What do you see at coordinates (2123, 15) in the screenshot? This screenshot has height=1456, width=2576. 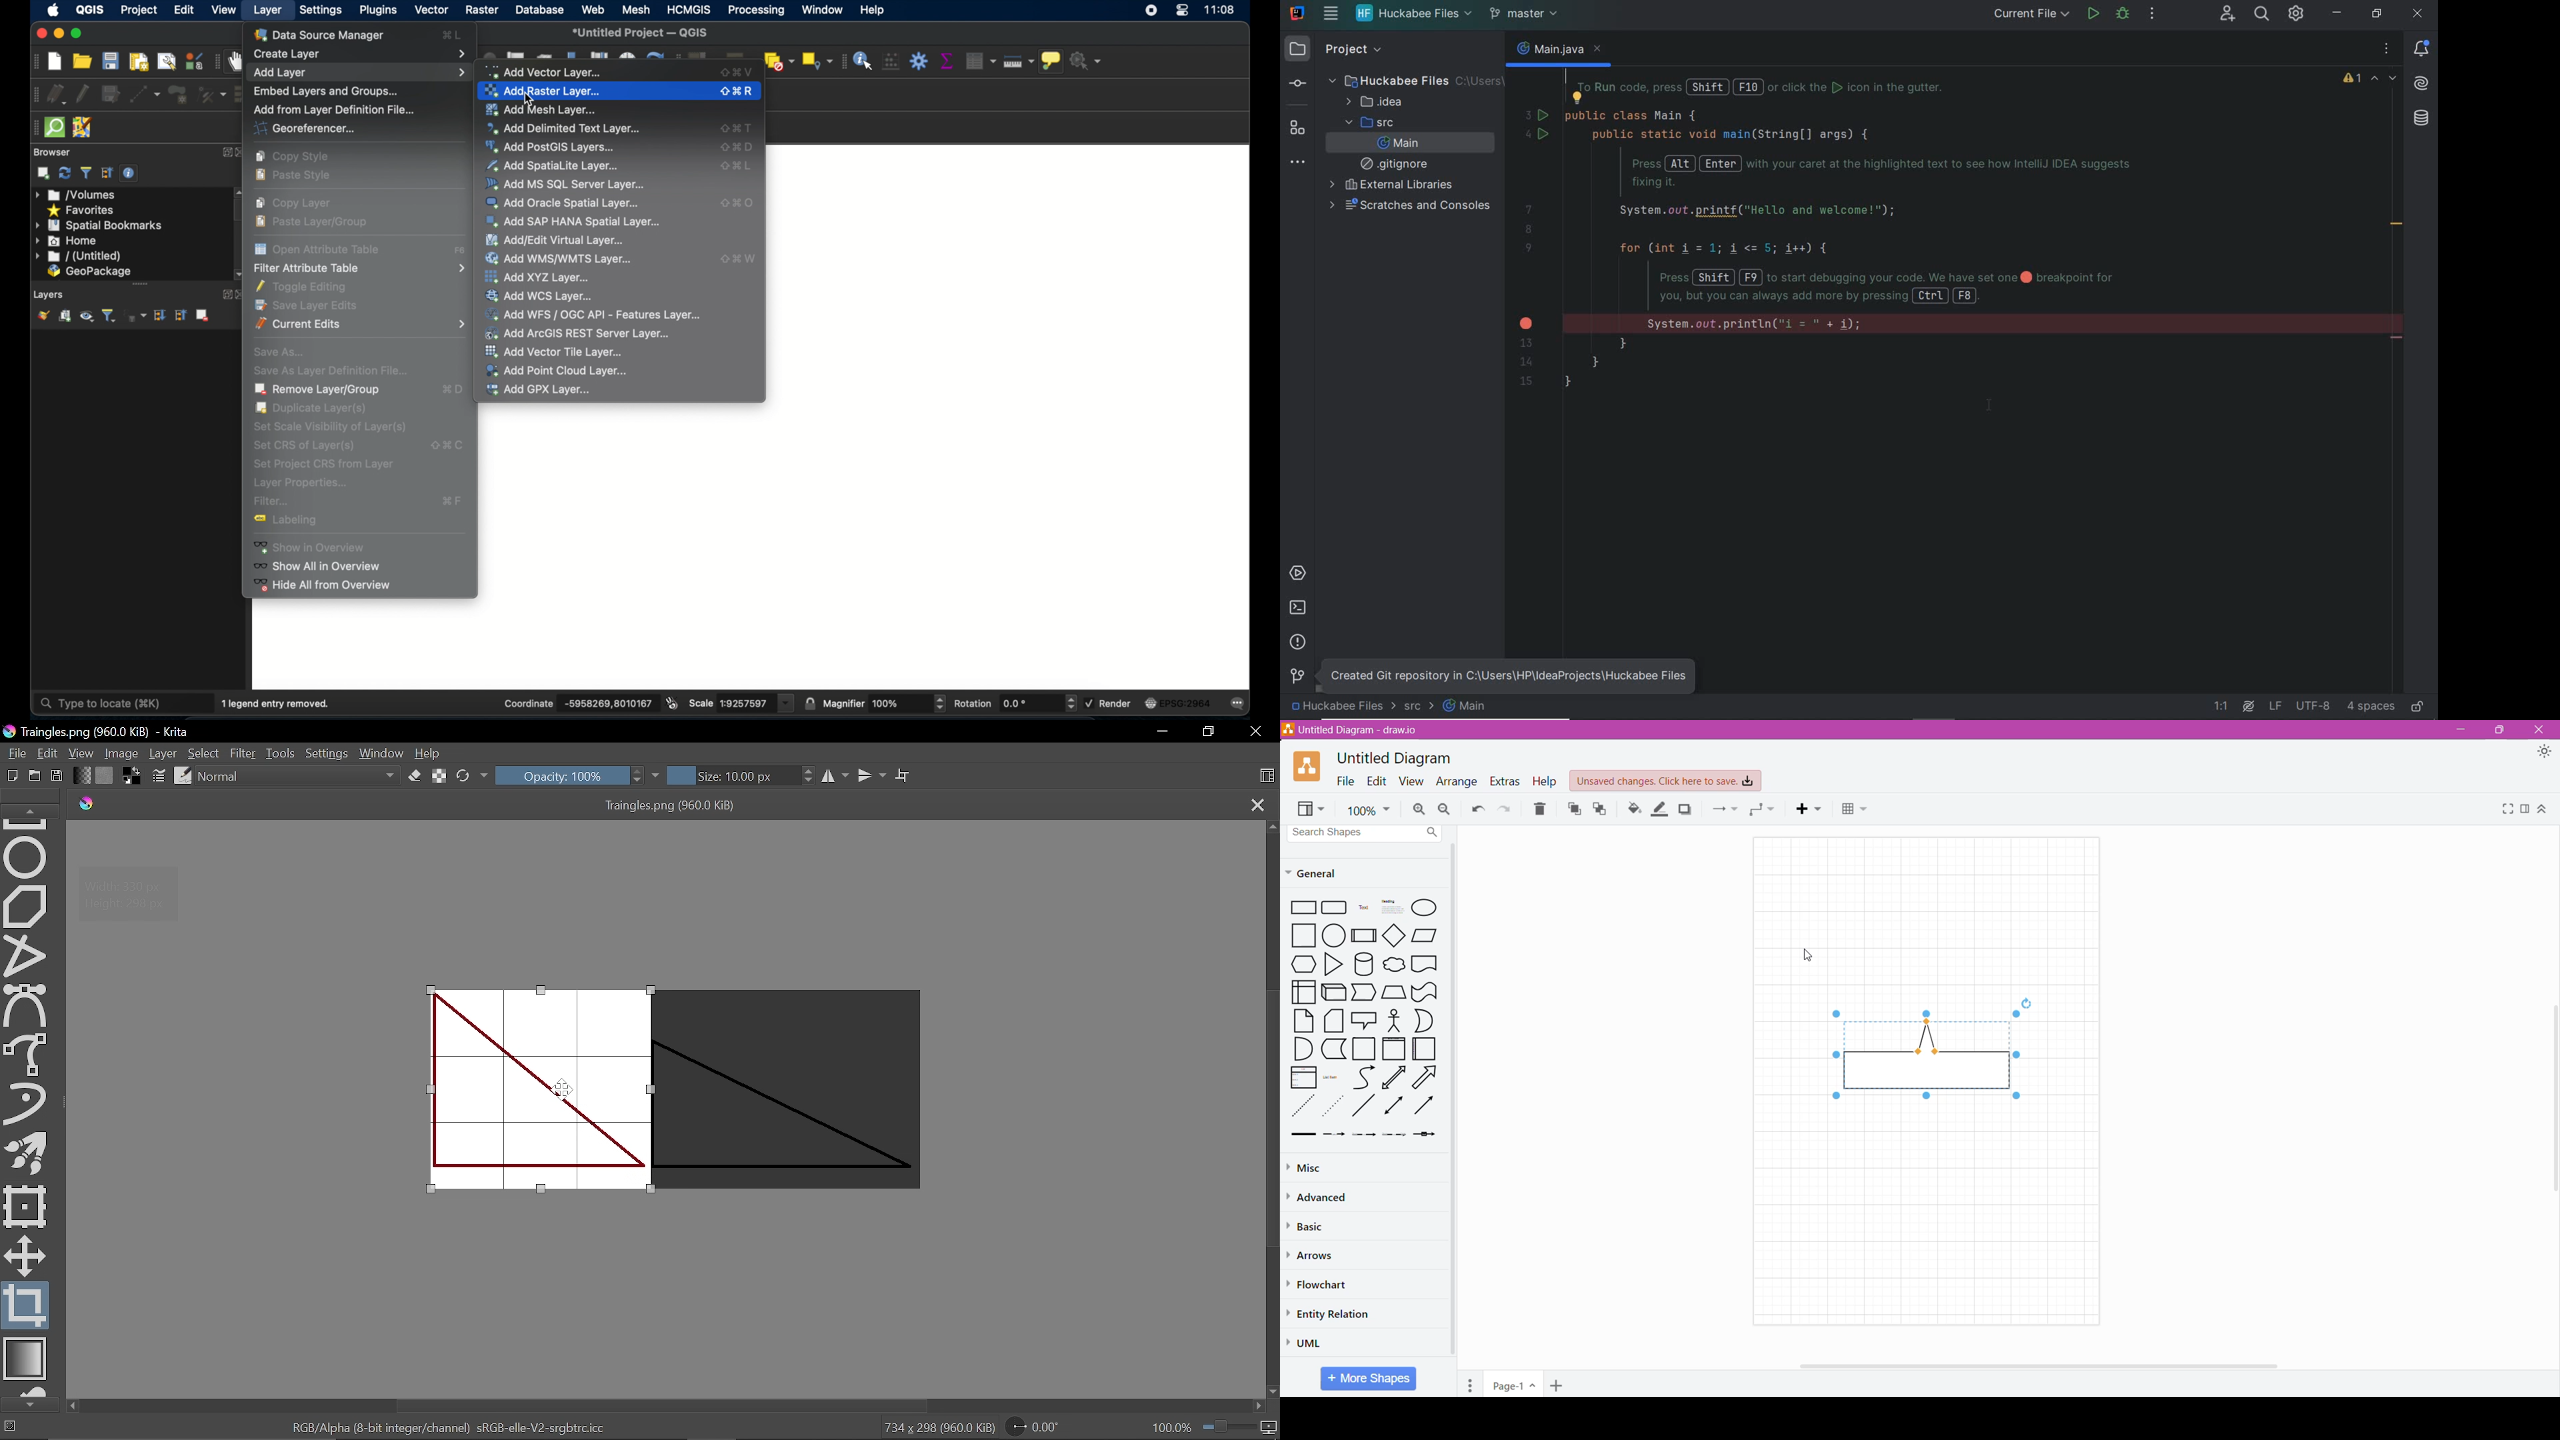 I see `debug` at bounding box center [2123, 15].